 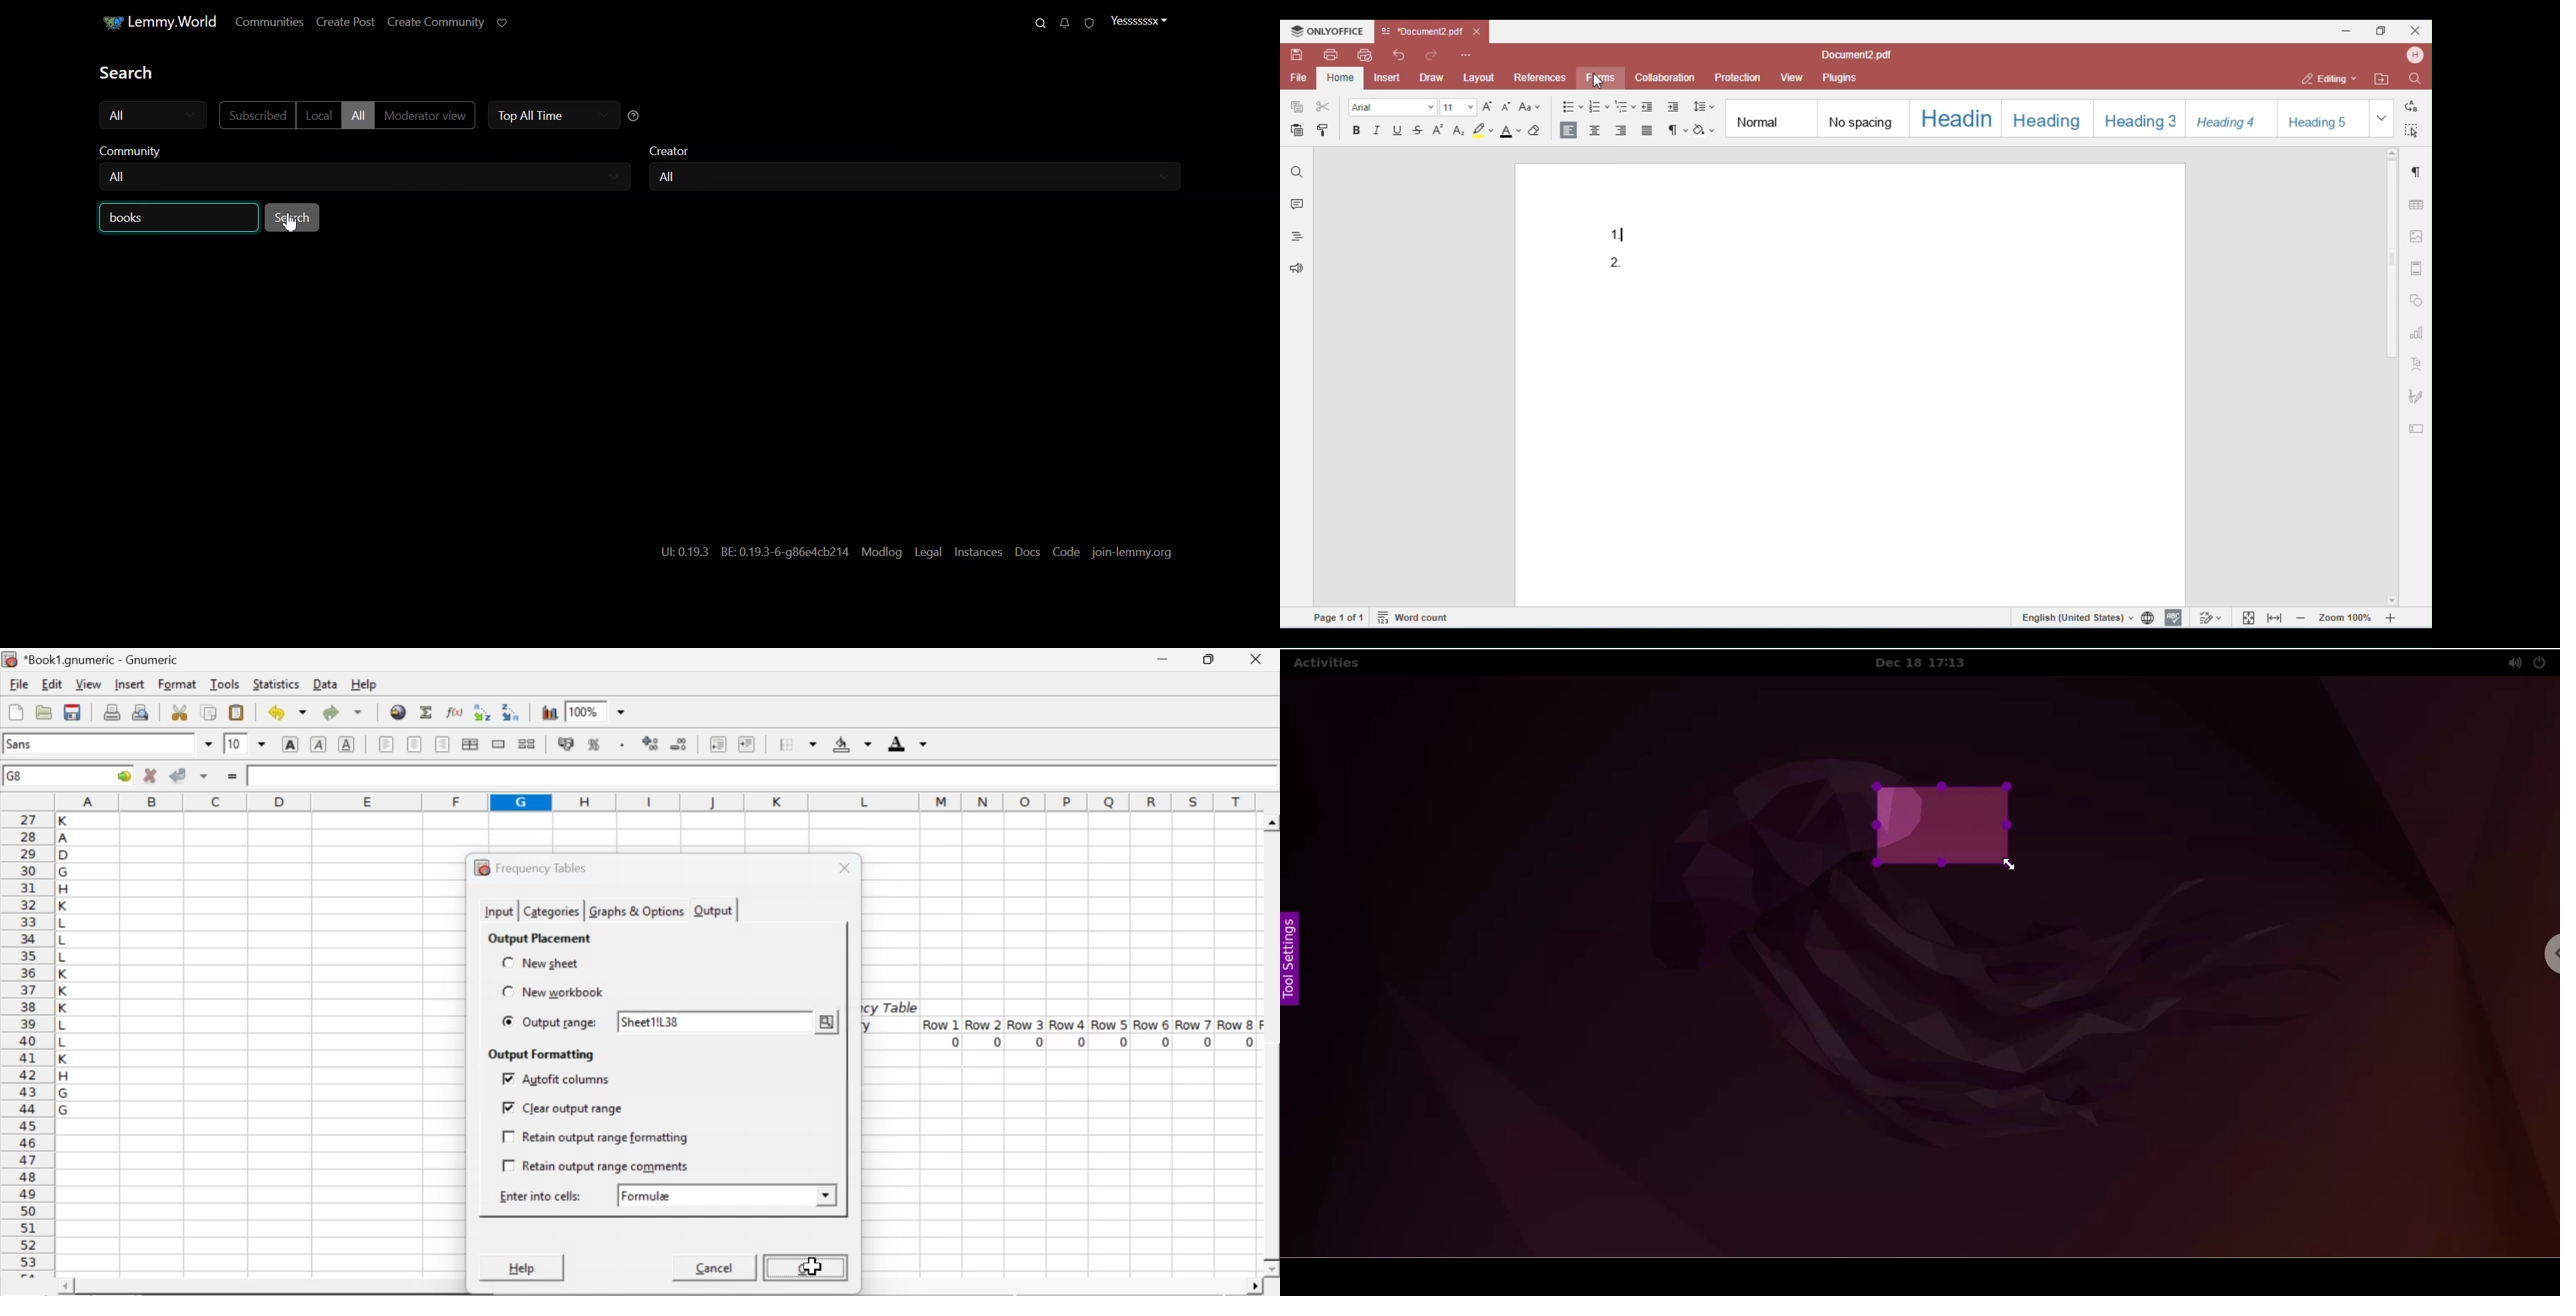 What do you see at coordinates (179, 712) in the screenshot?
I see `cut` at bounding box center [179, 712].